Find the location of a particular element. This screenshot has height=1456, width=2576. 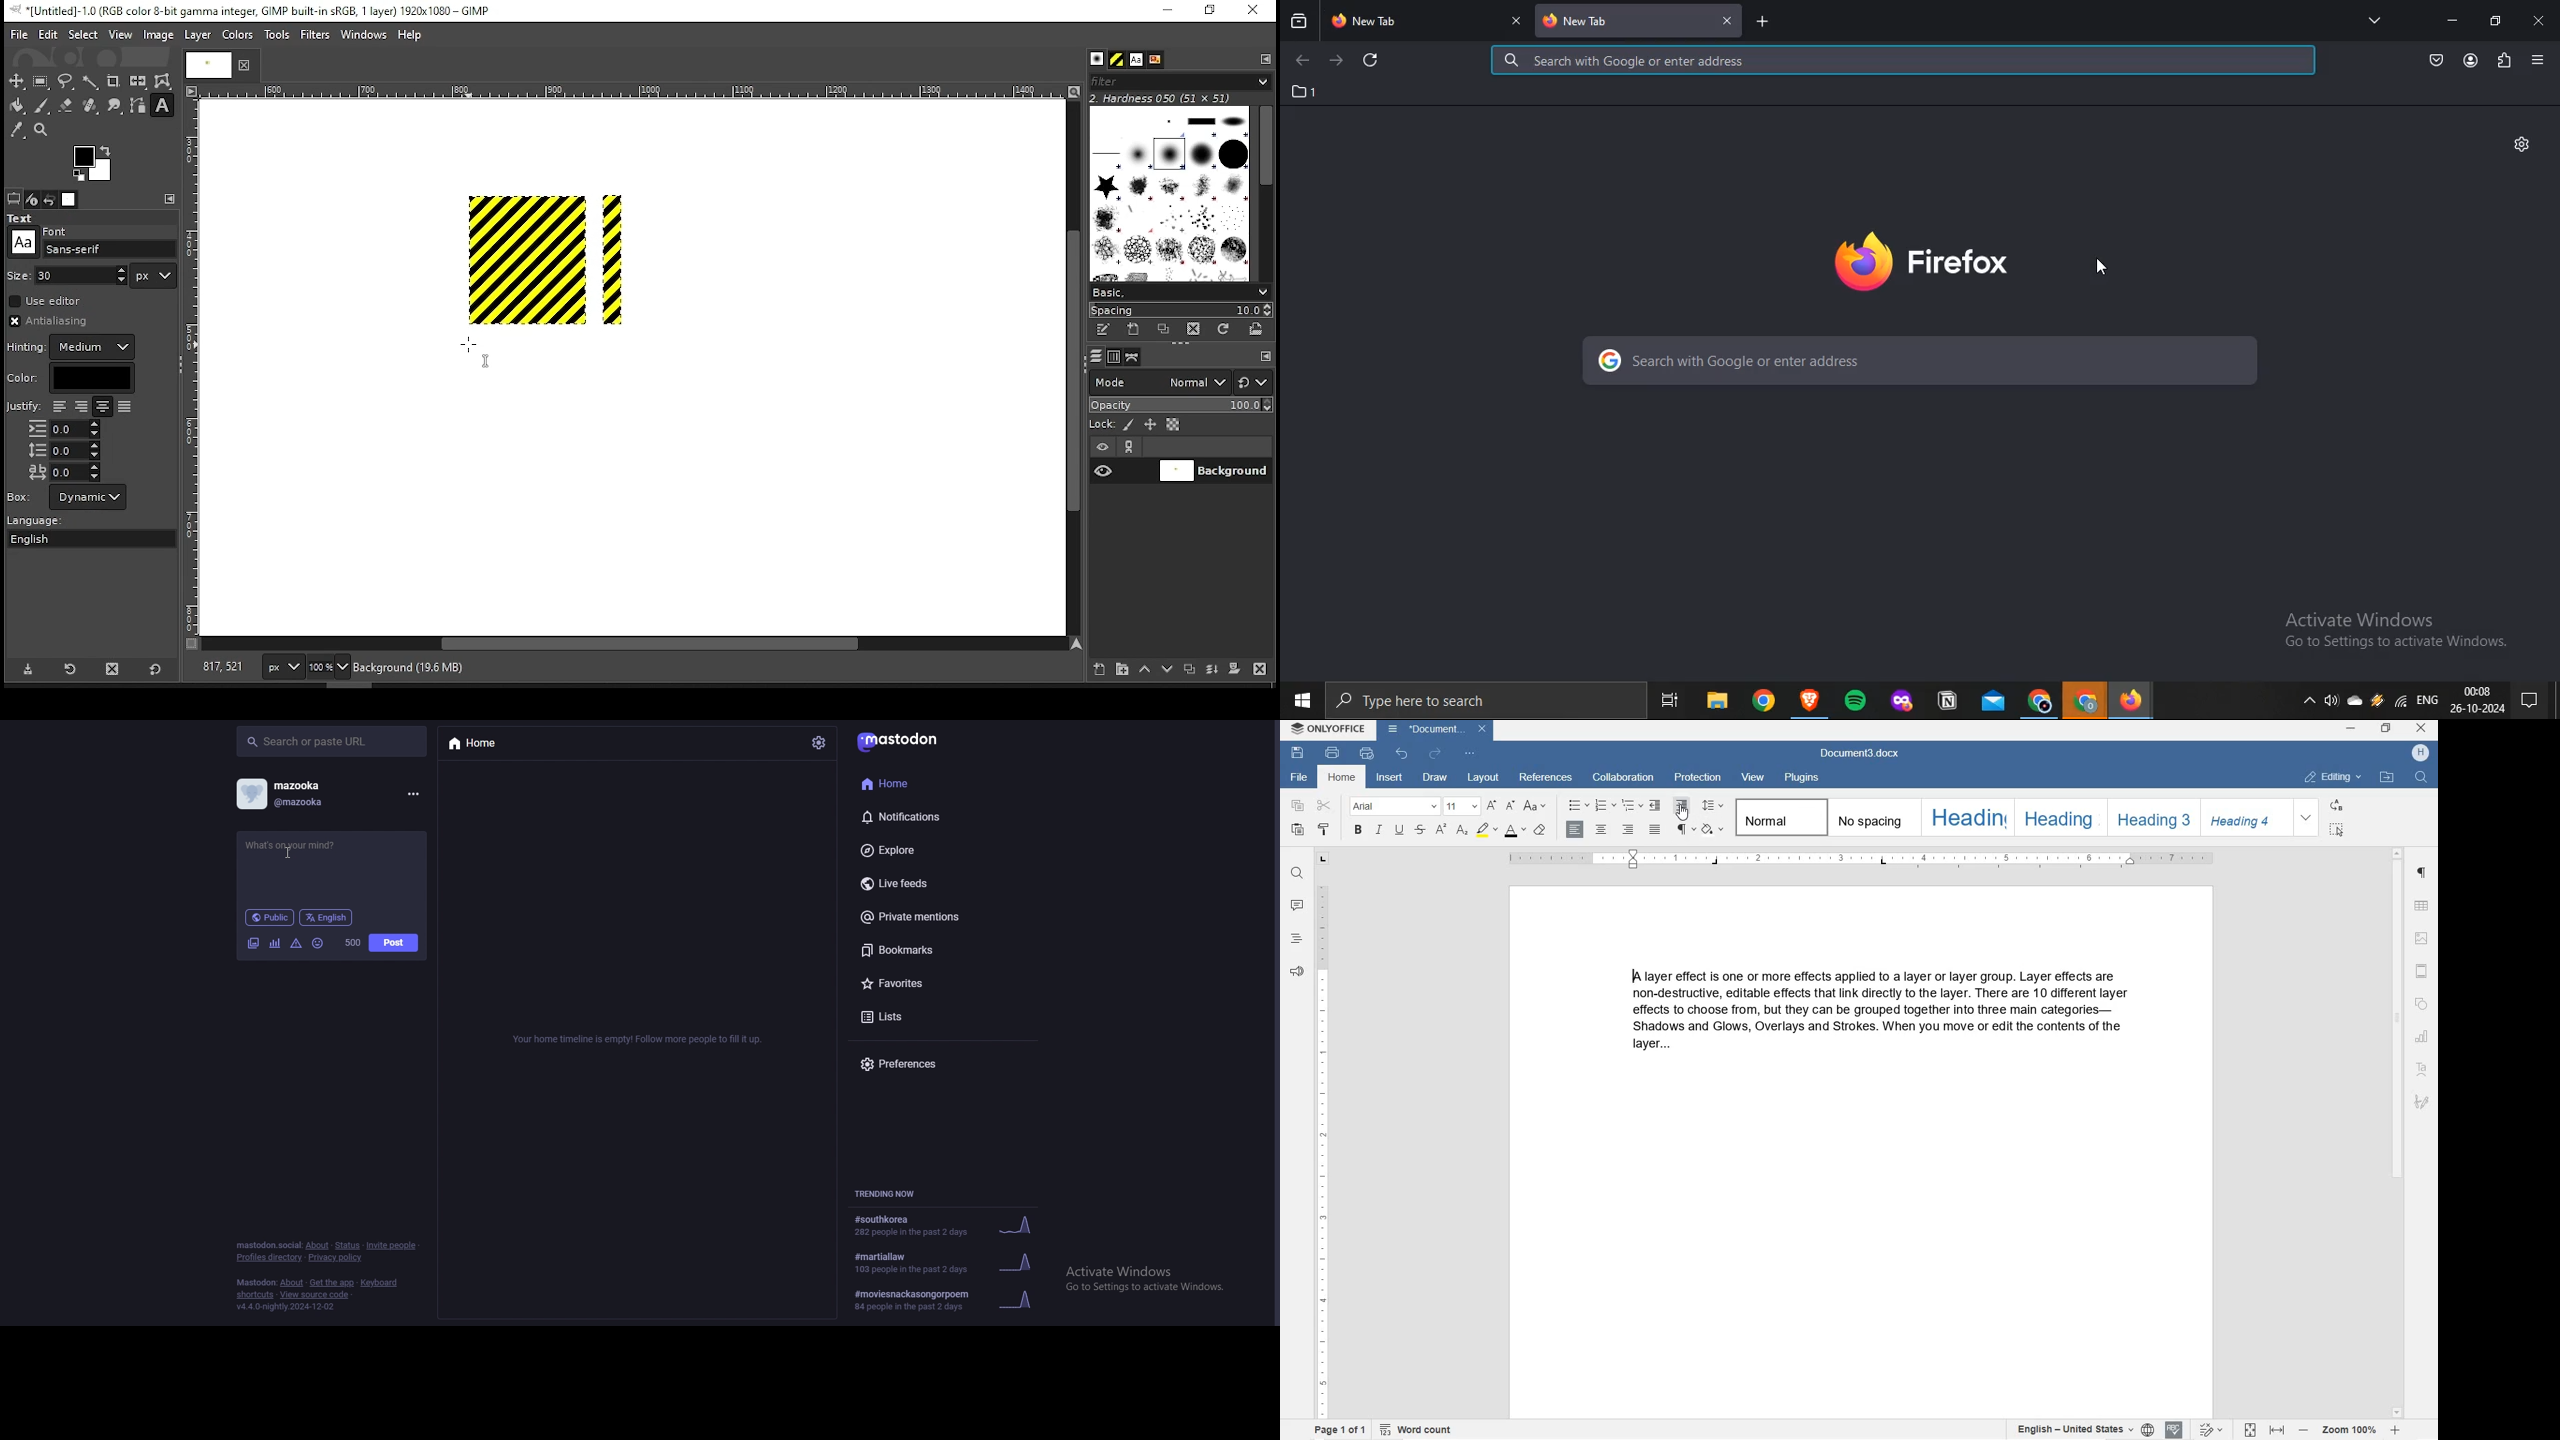

hinting is located at coordinates (73, 347).